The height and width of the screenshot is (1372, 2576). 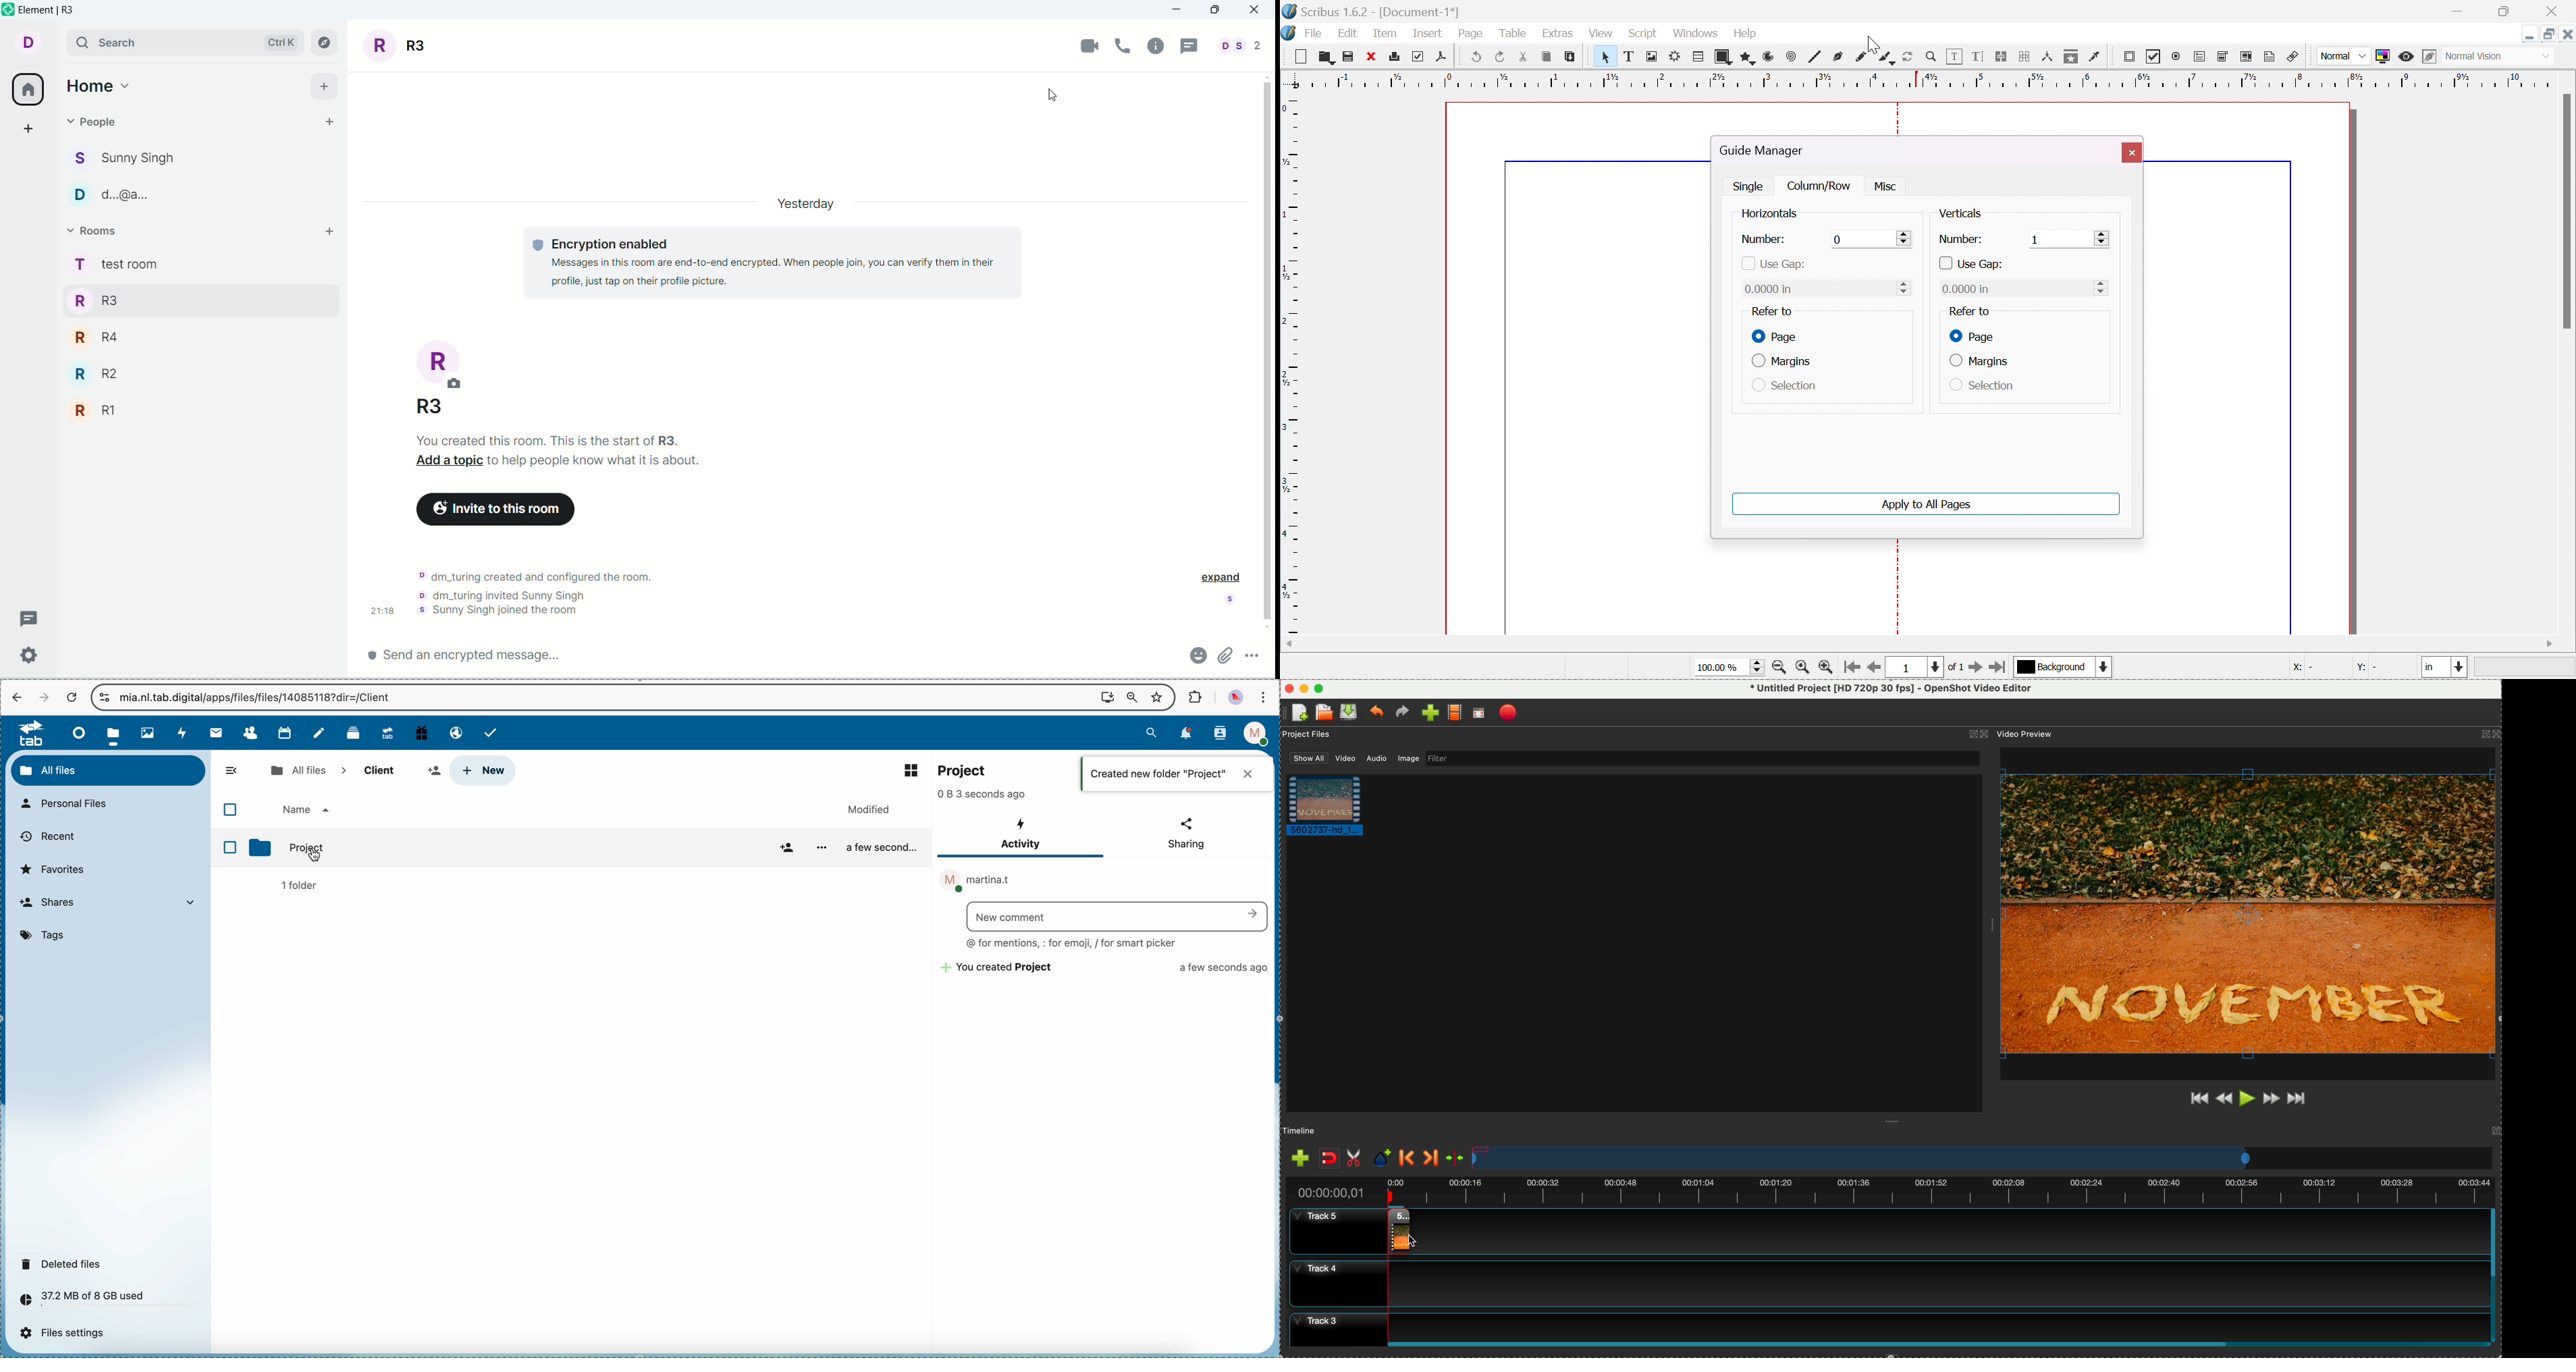 I want to click on polygon, so click(x=1750, y=56).